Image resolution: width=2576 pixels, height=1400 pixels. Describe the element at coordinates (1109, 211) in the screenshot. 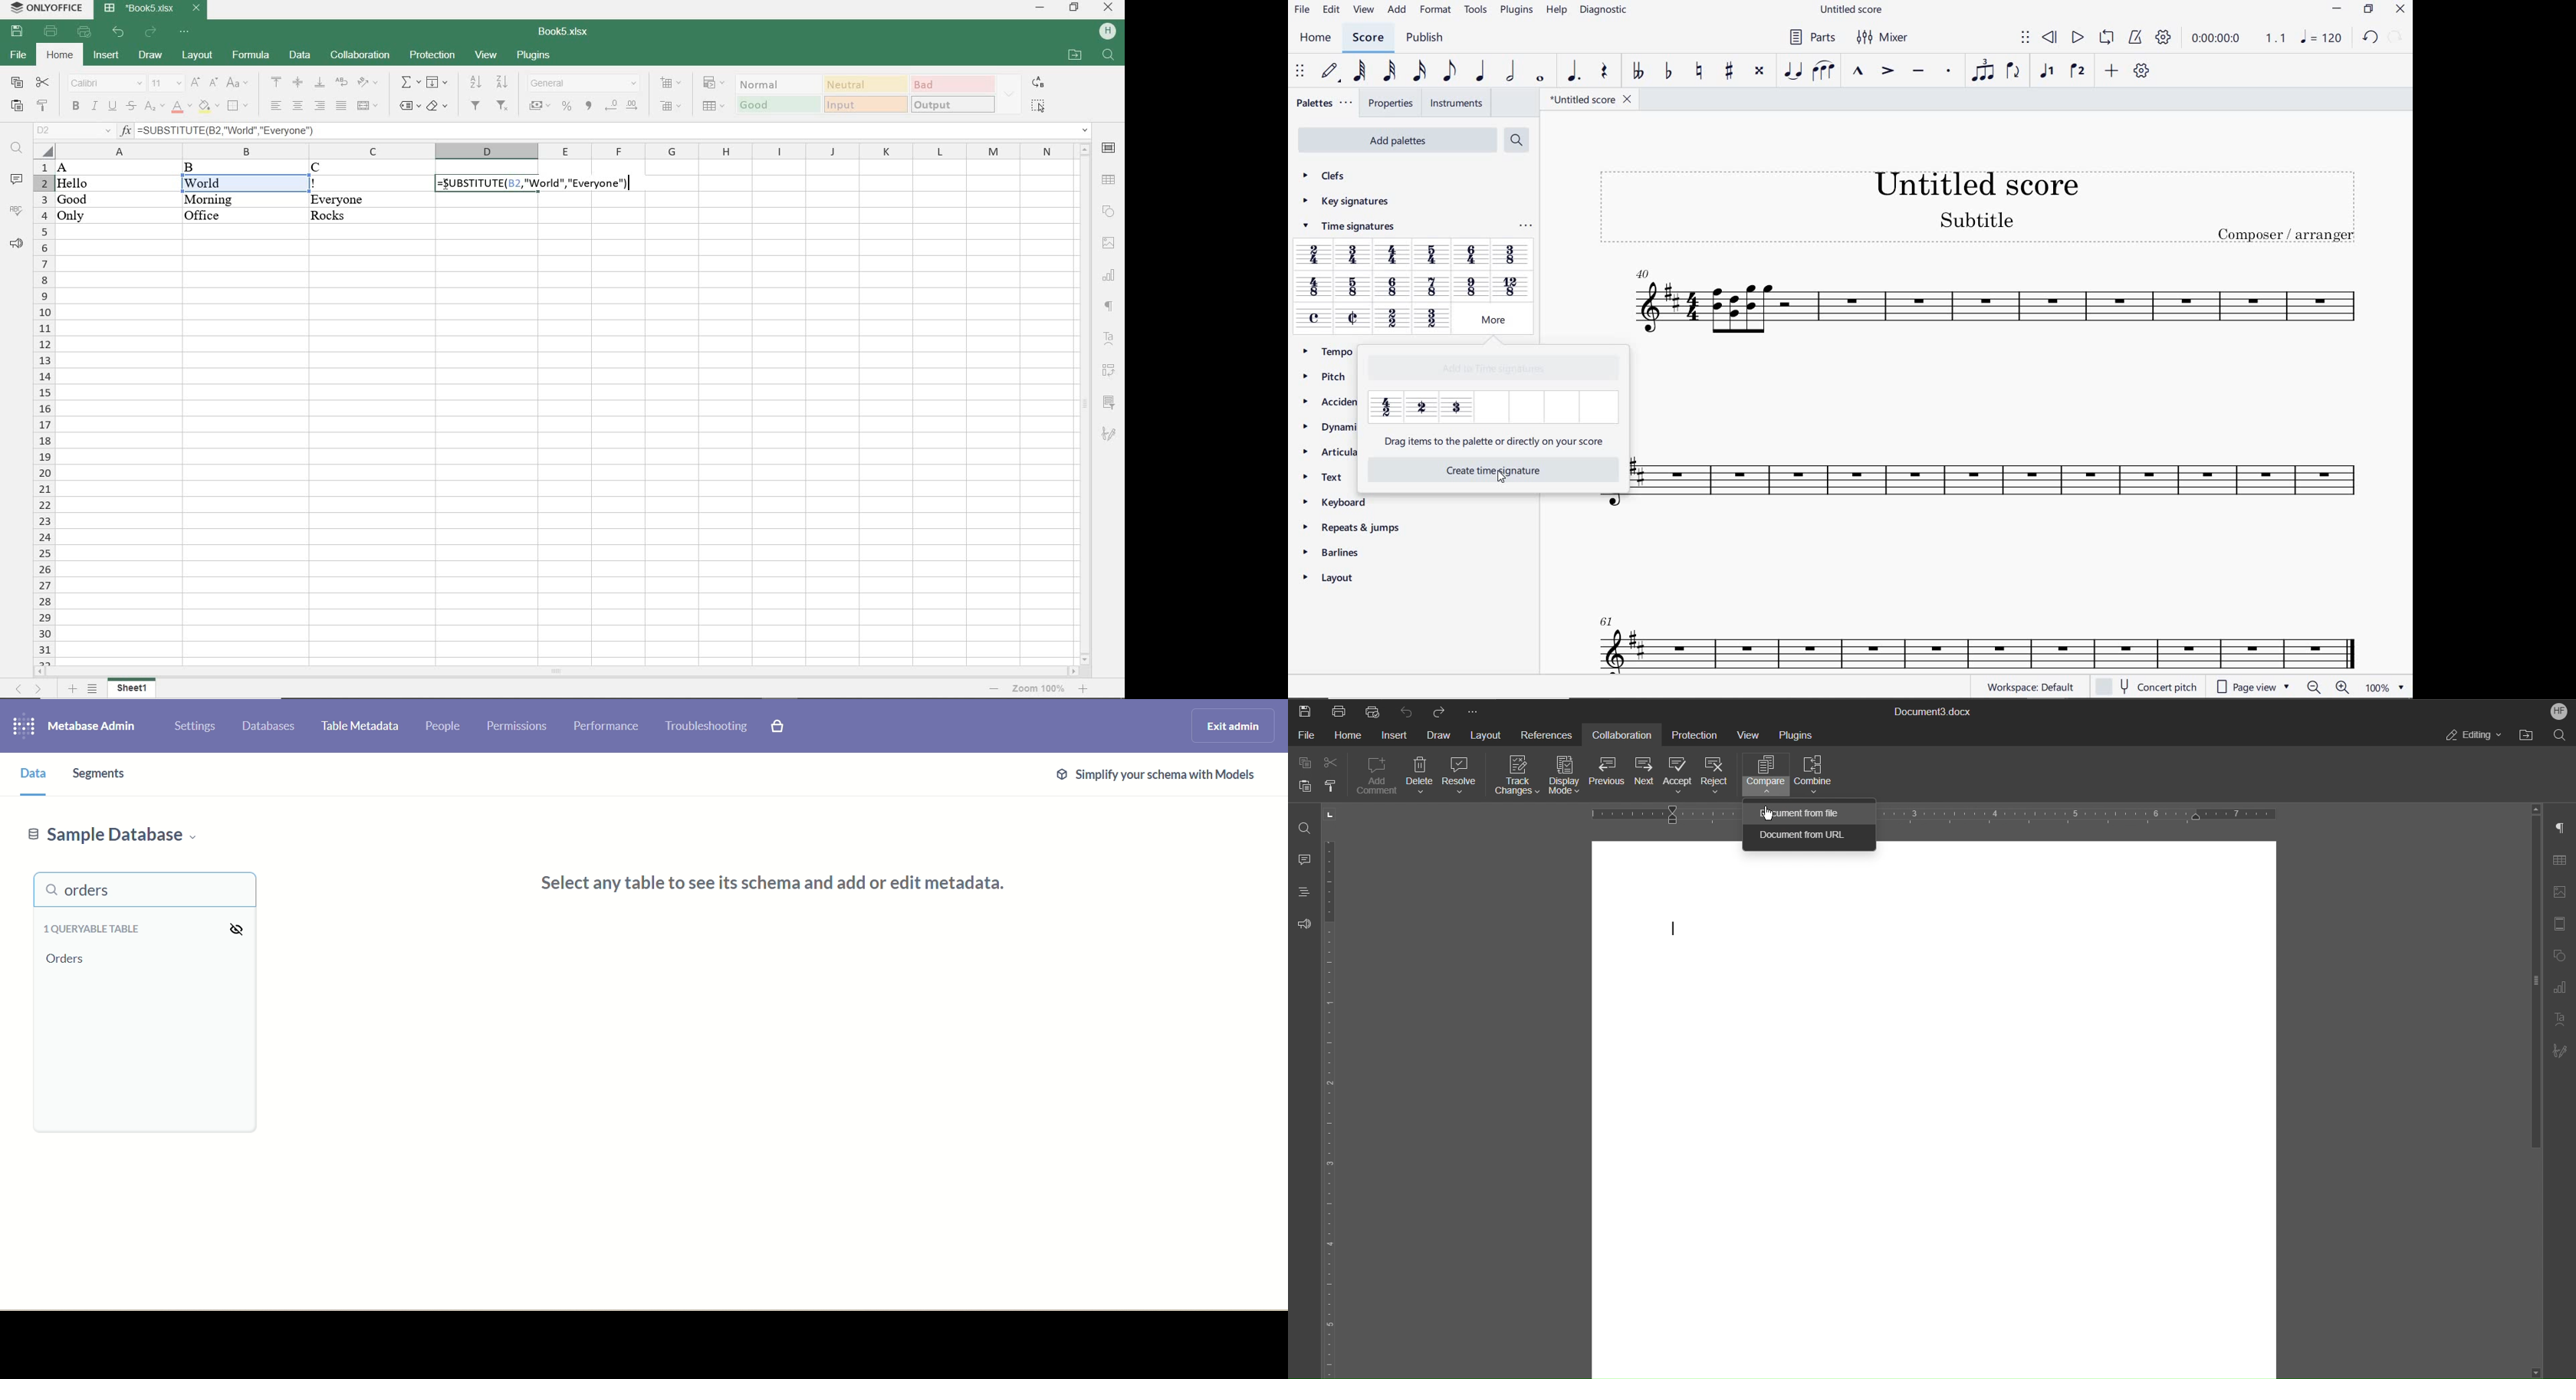

I see `shape` at that location.